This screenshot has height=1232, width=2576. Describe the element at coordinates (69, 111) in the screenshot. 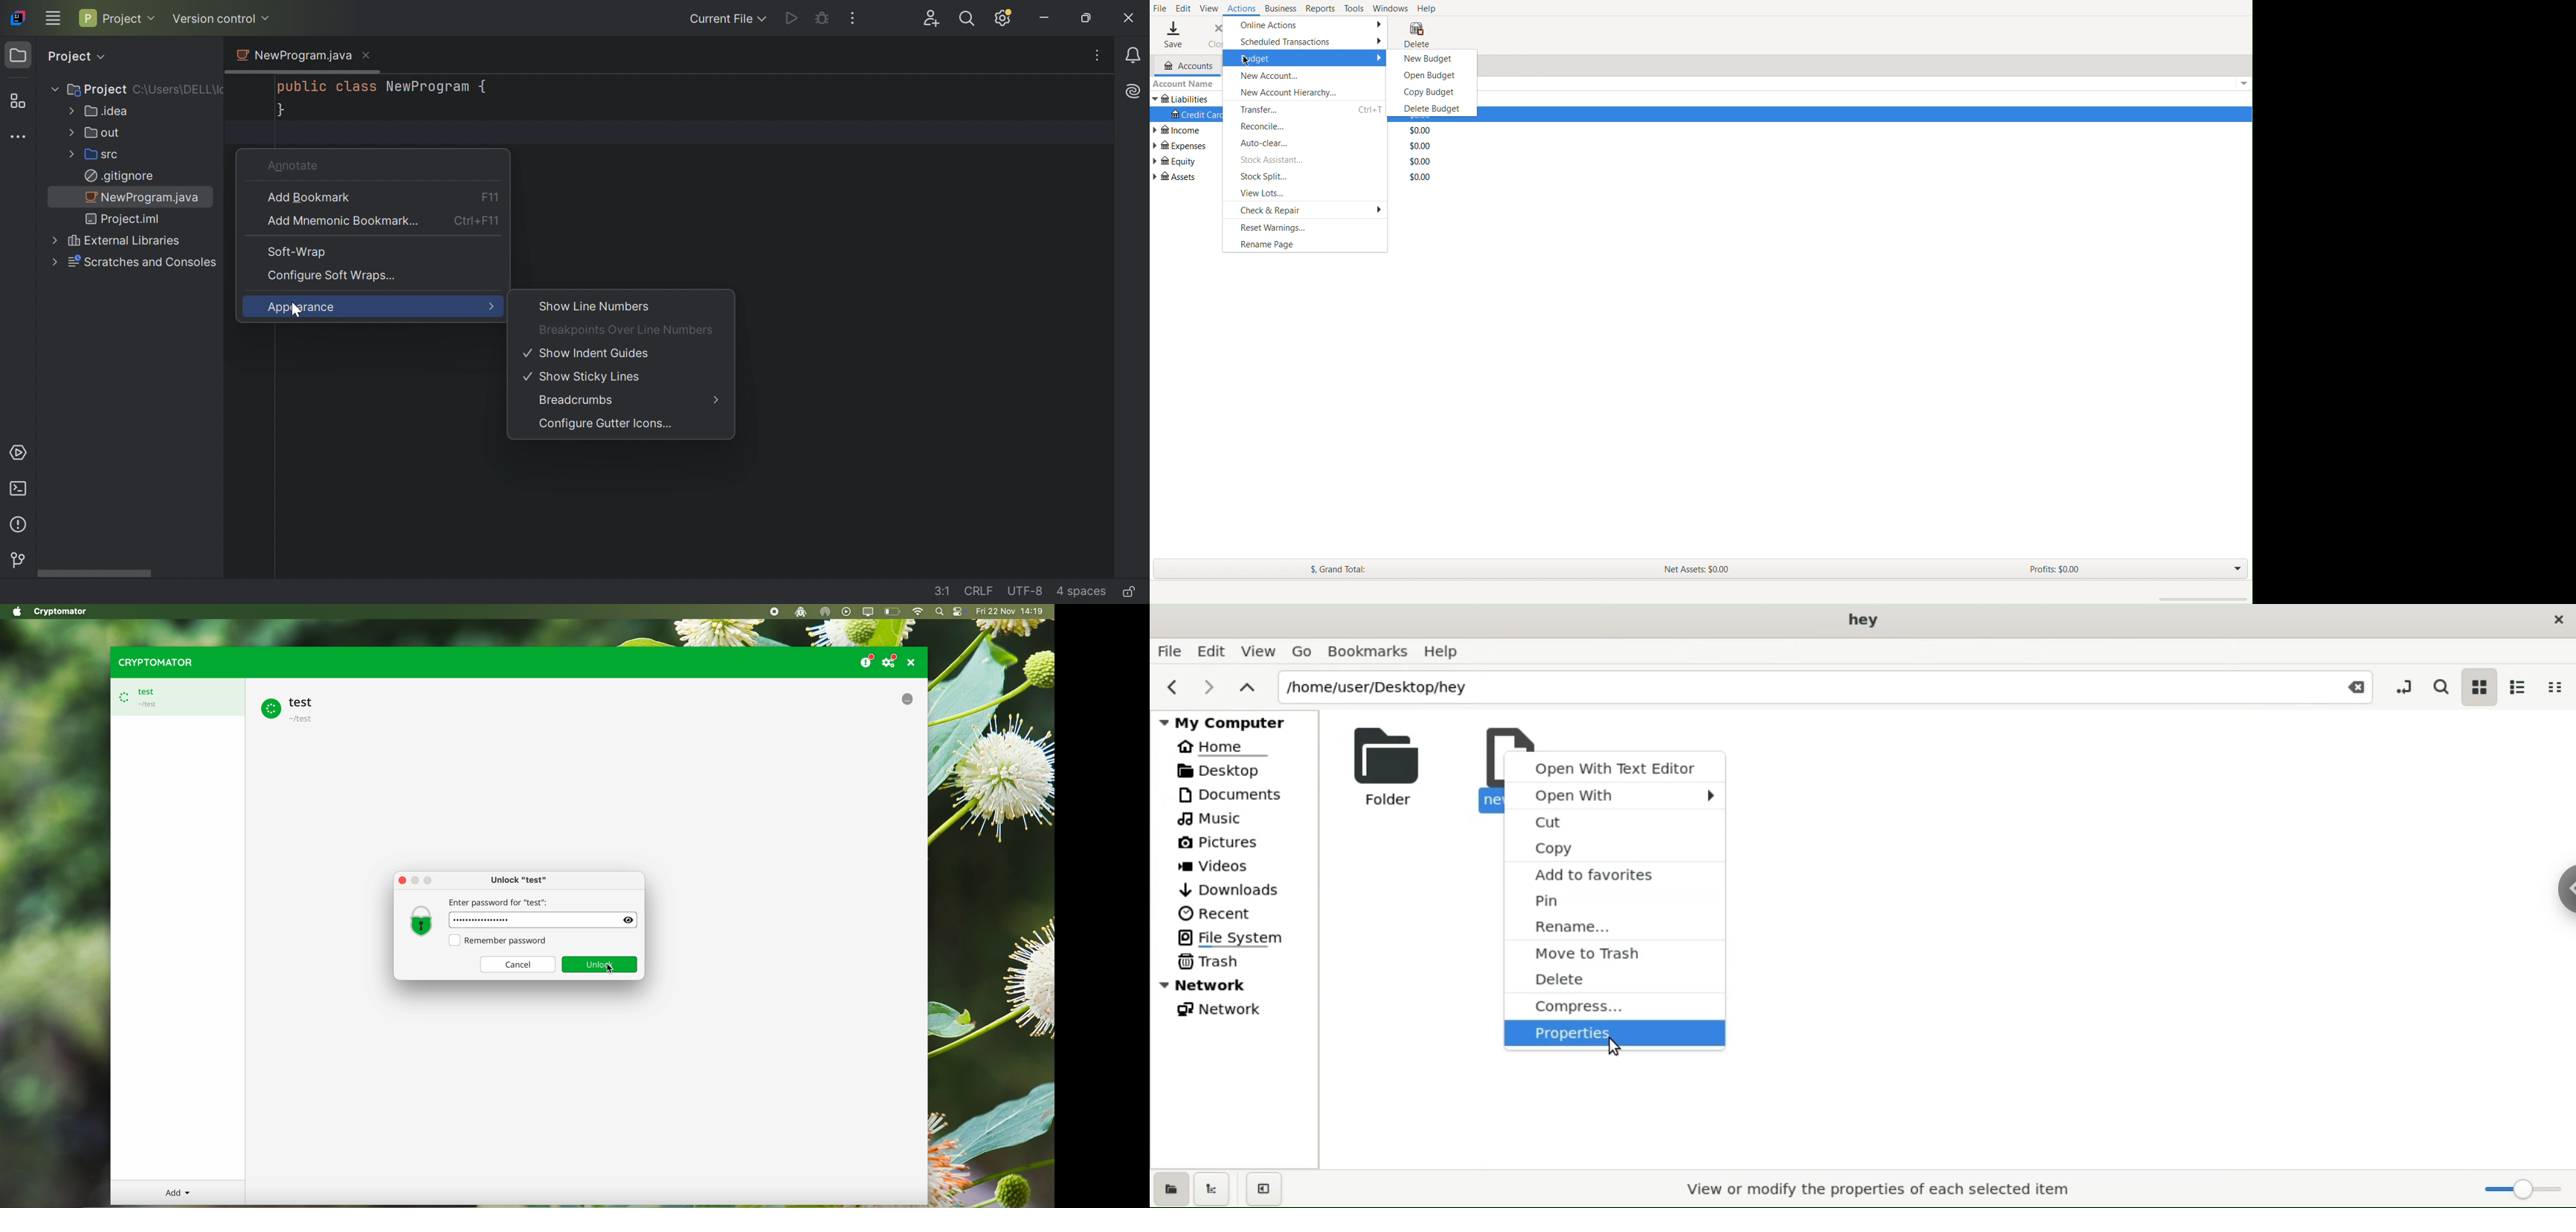

I see `Drop Down` at that location.